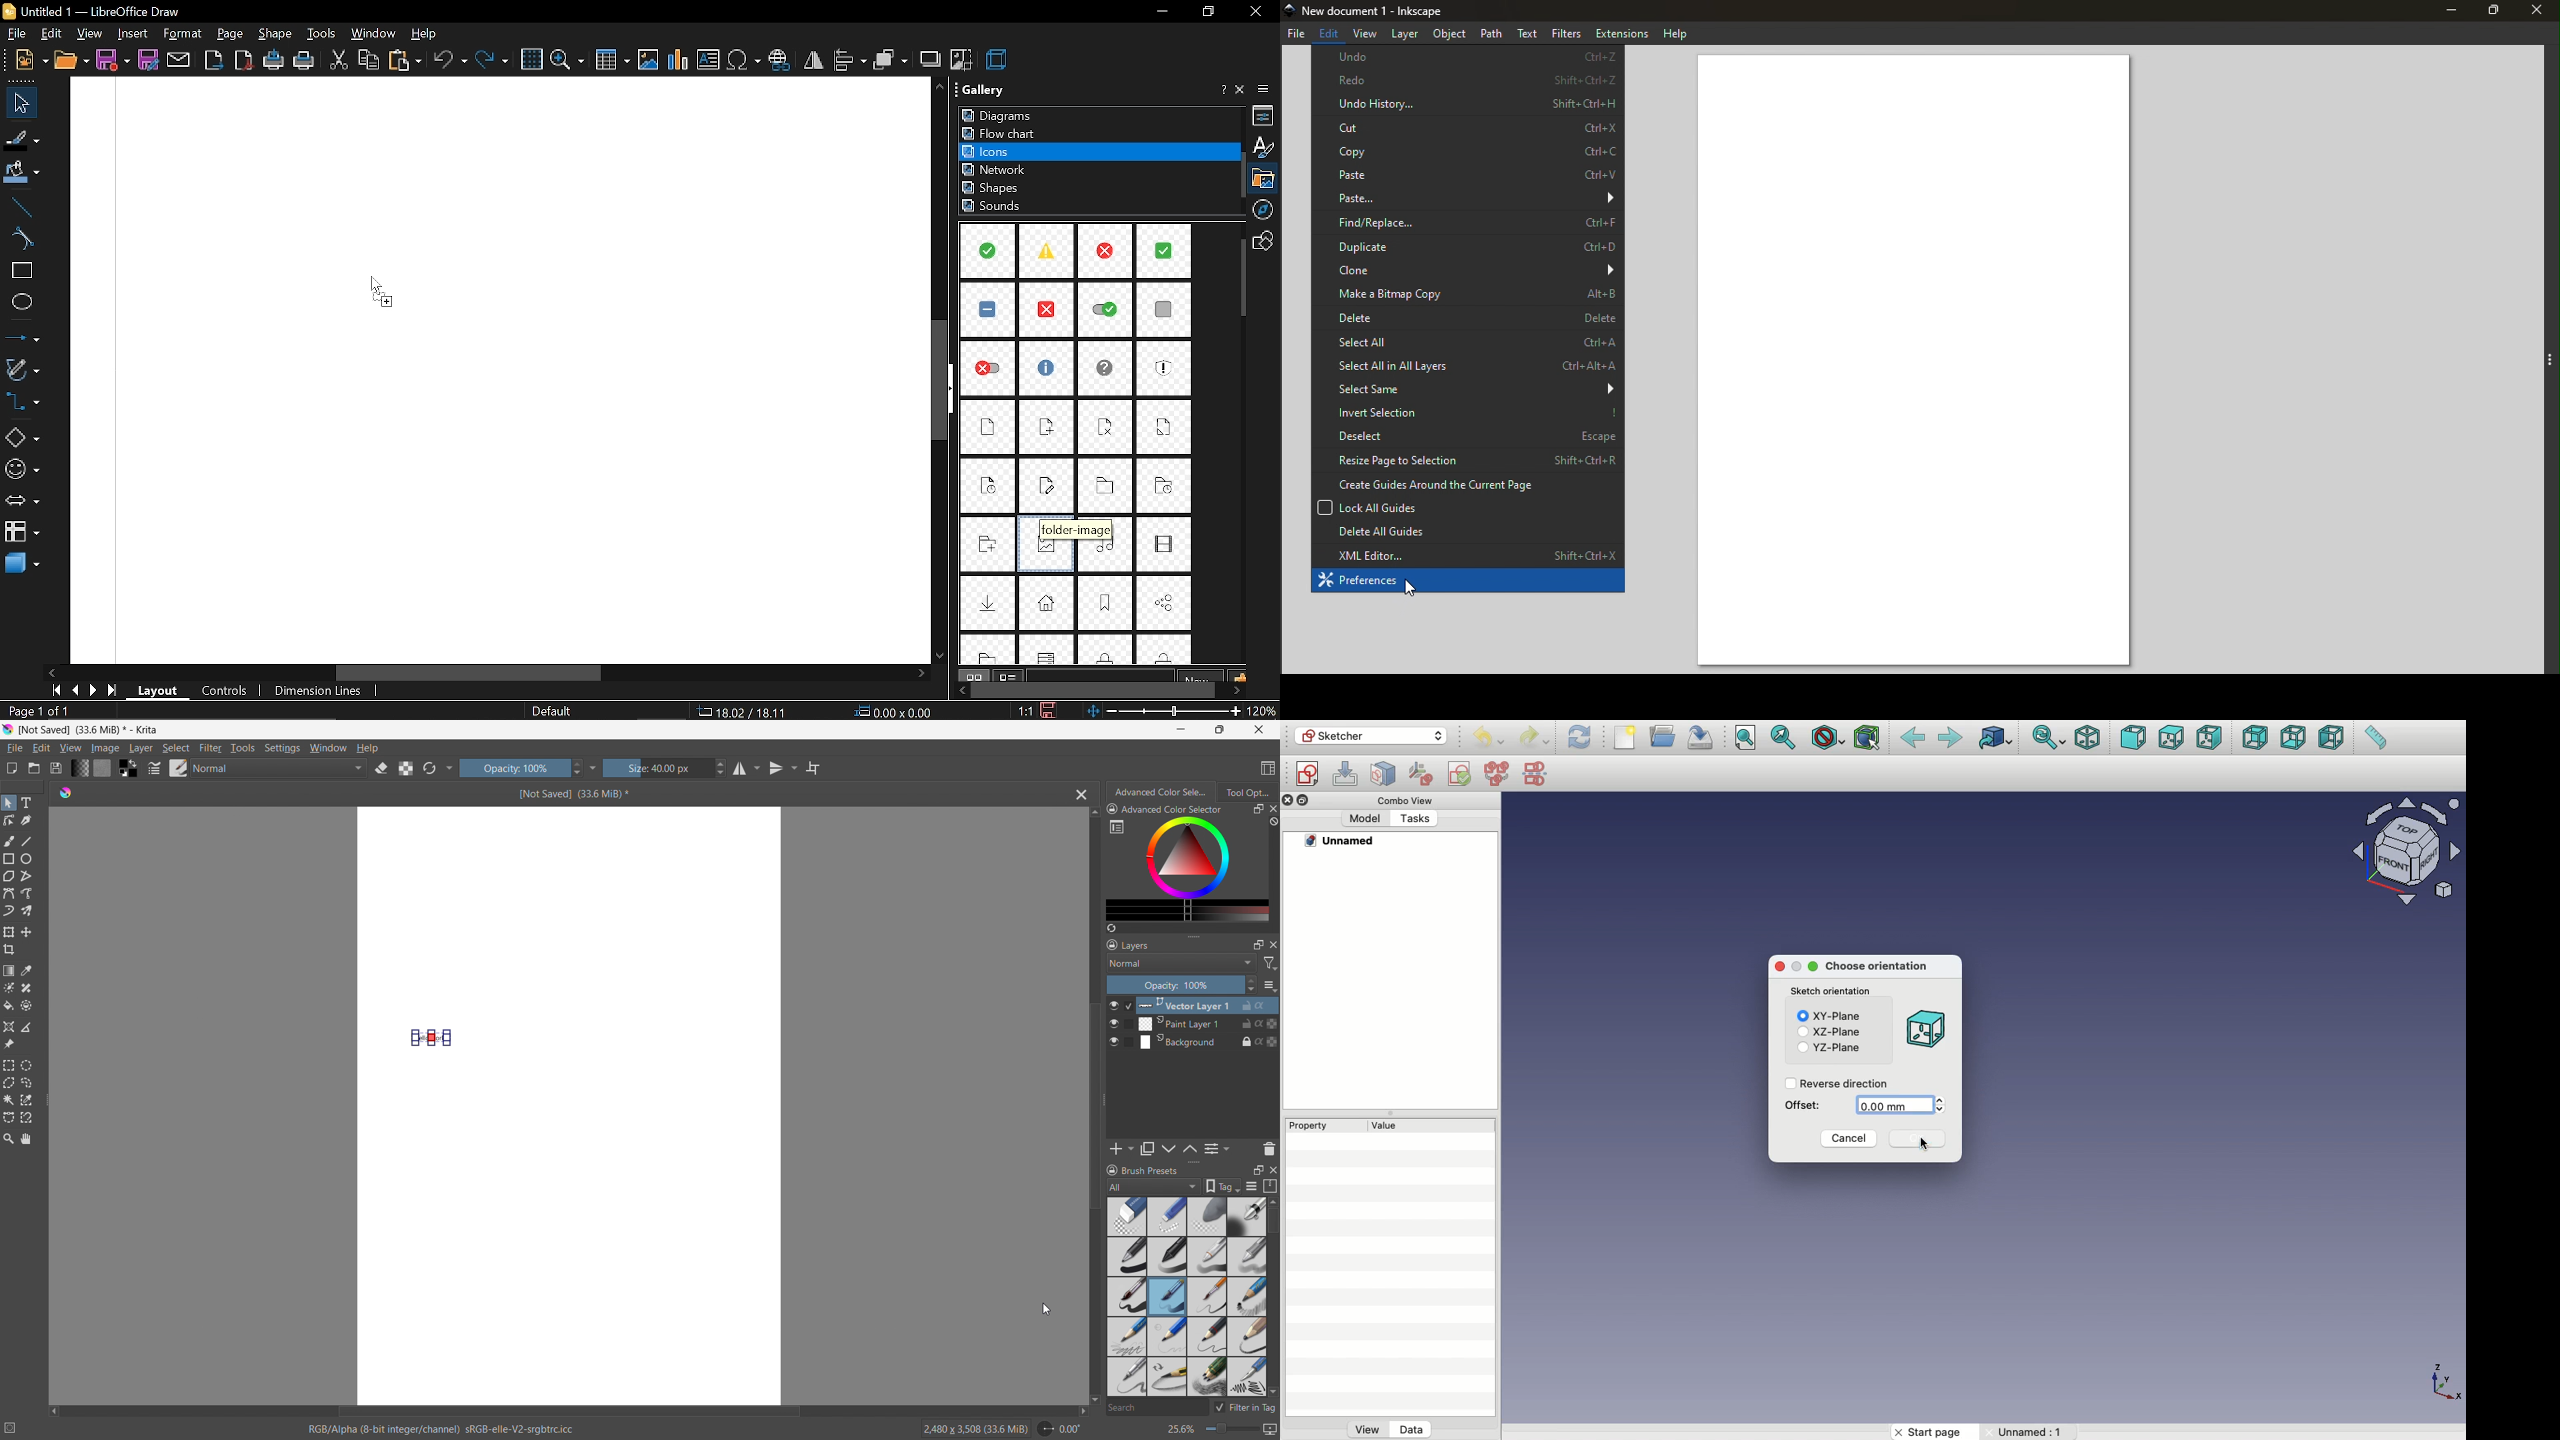 The width and height of the screenshot is (2576, 1456). What do you see at coordinates (74, 690) in the screenshot?
I see `previous page` at bounding box center [74, 690].